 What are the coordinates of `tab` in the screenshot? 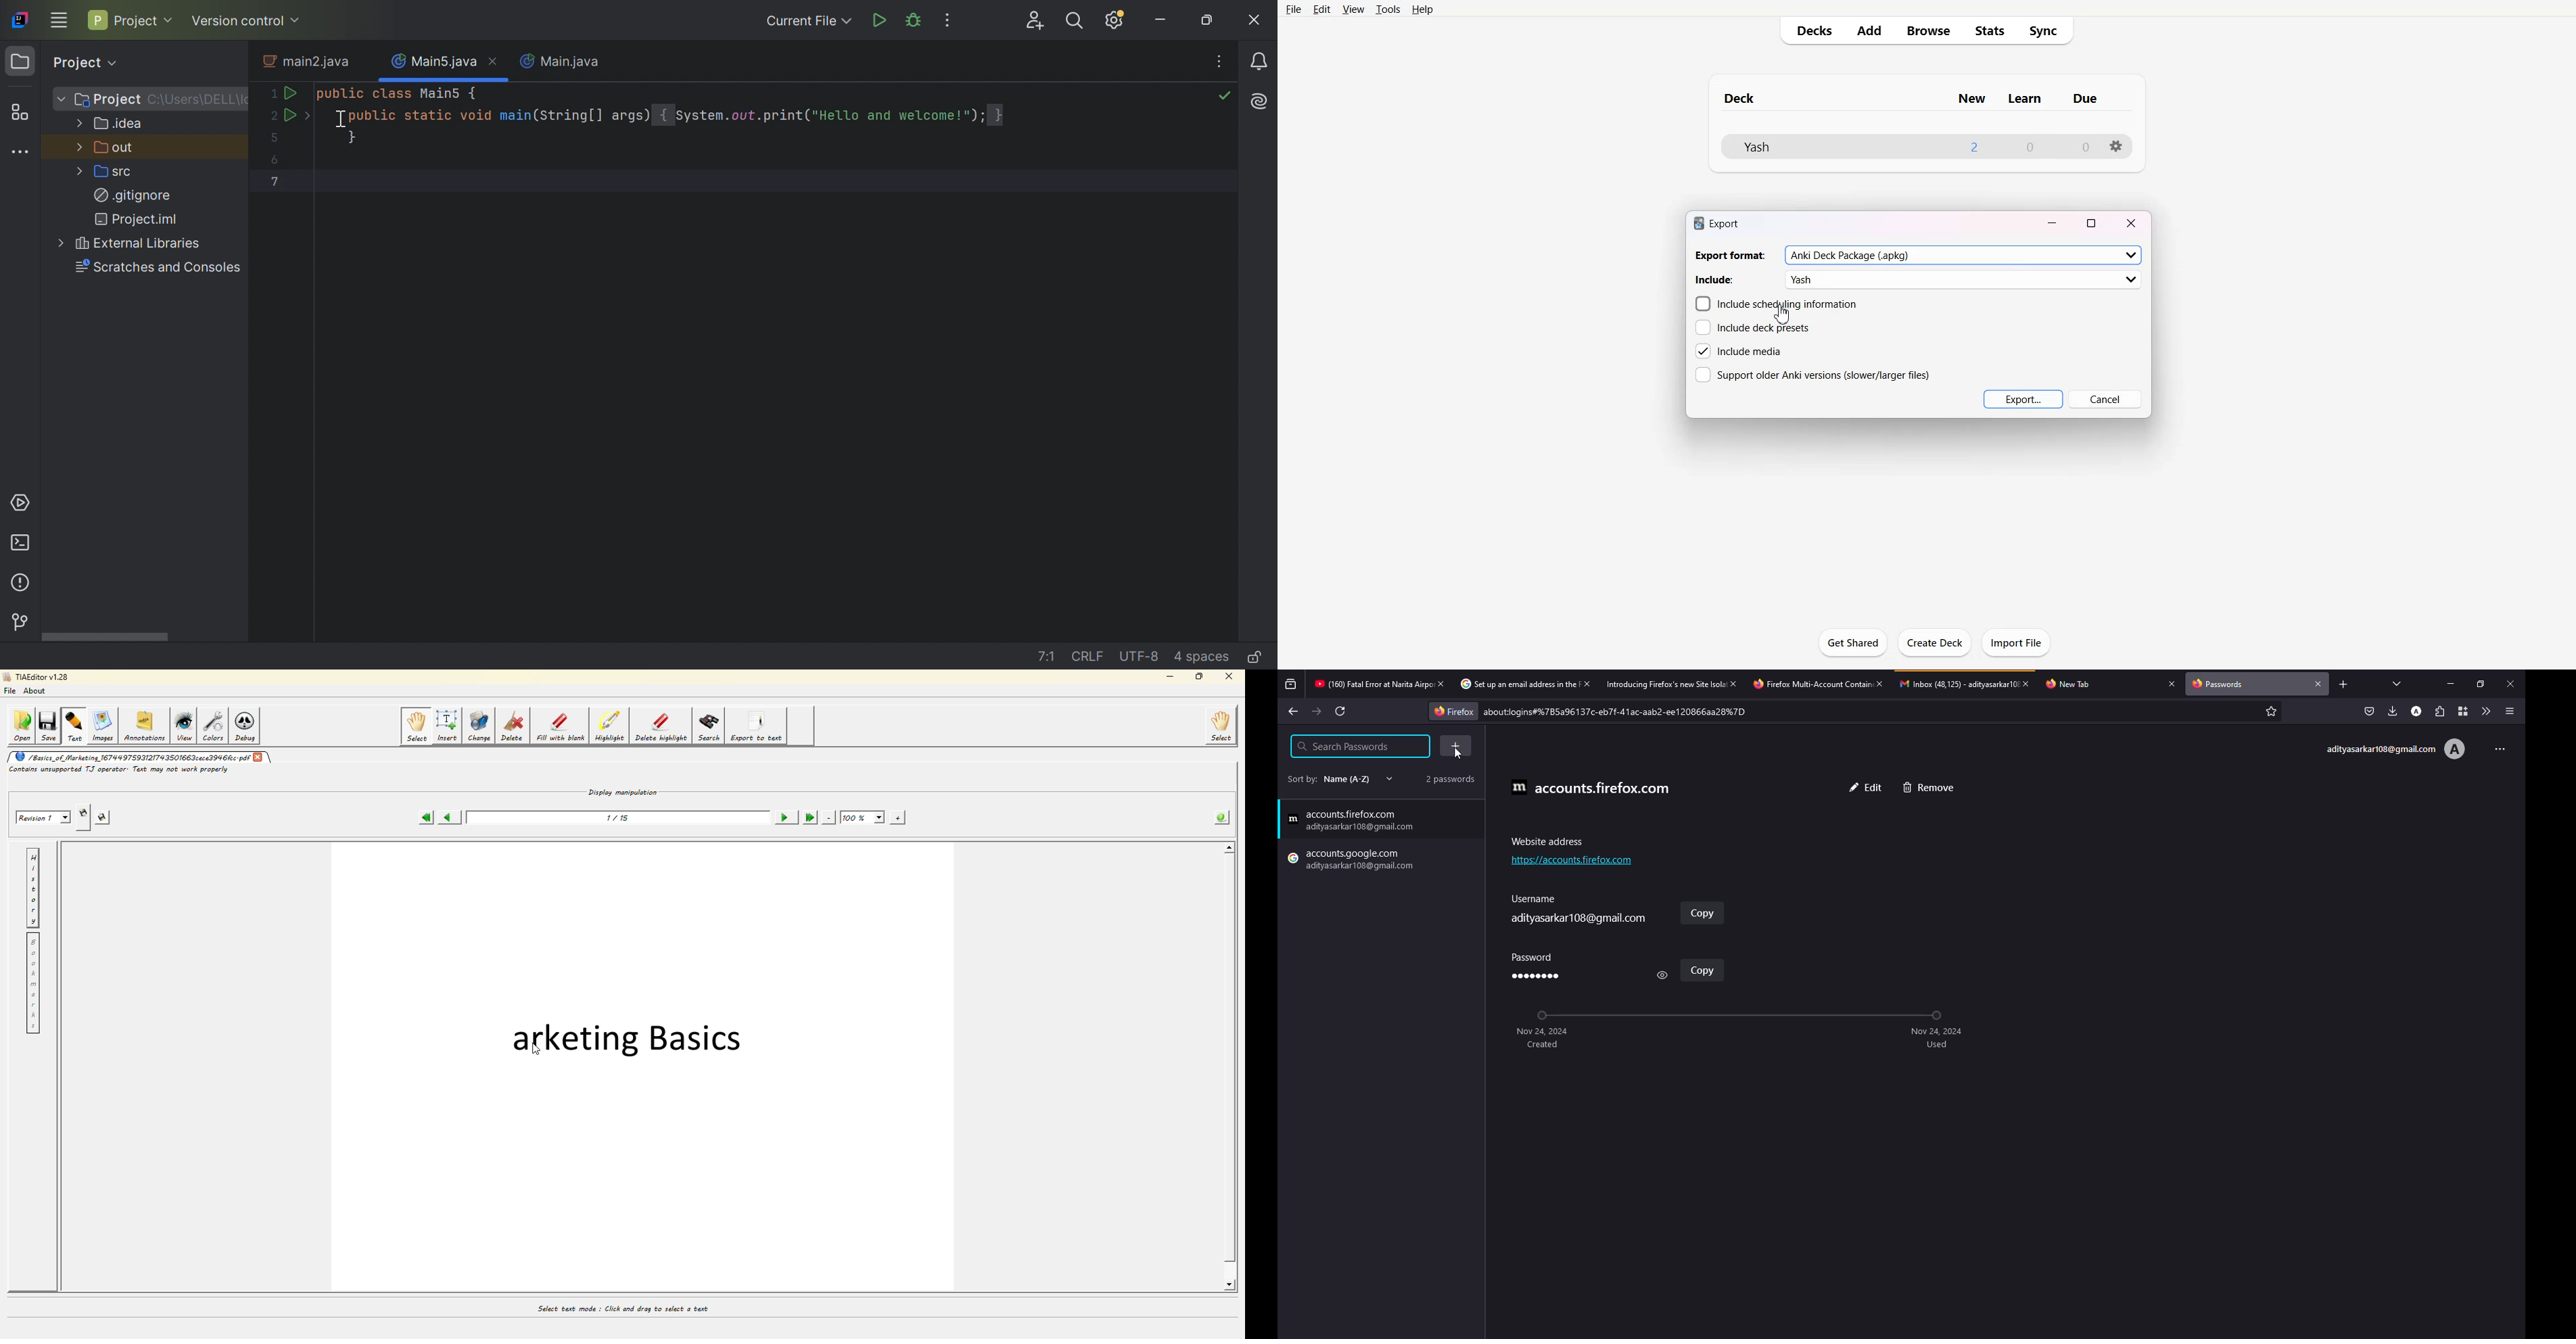 It's located at (1809, 684).